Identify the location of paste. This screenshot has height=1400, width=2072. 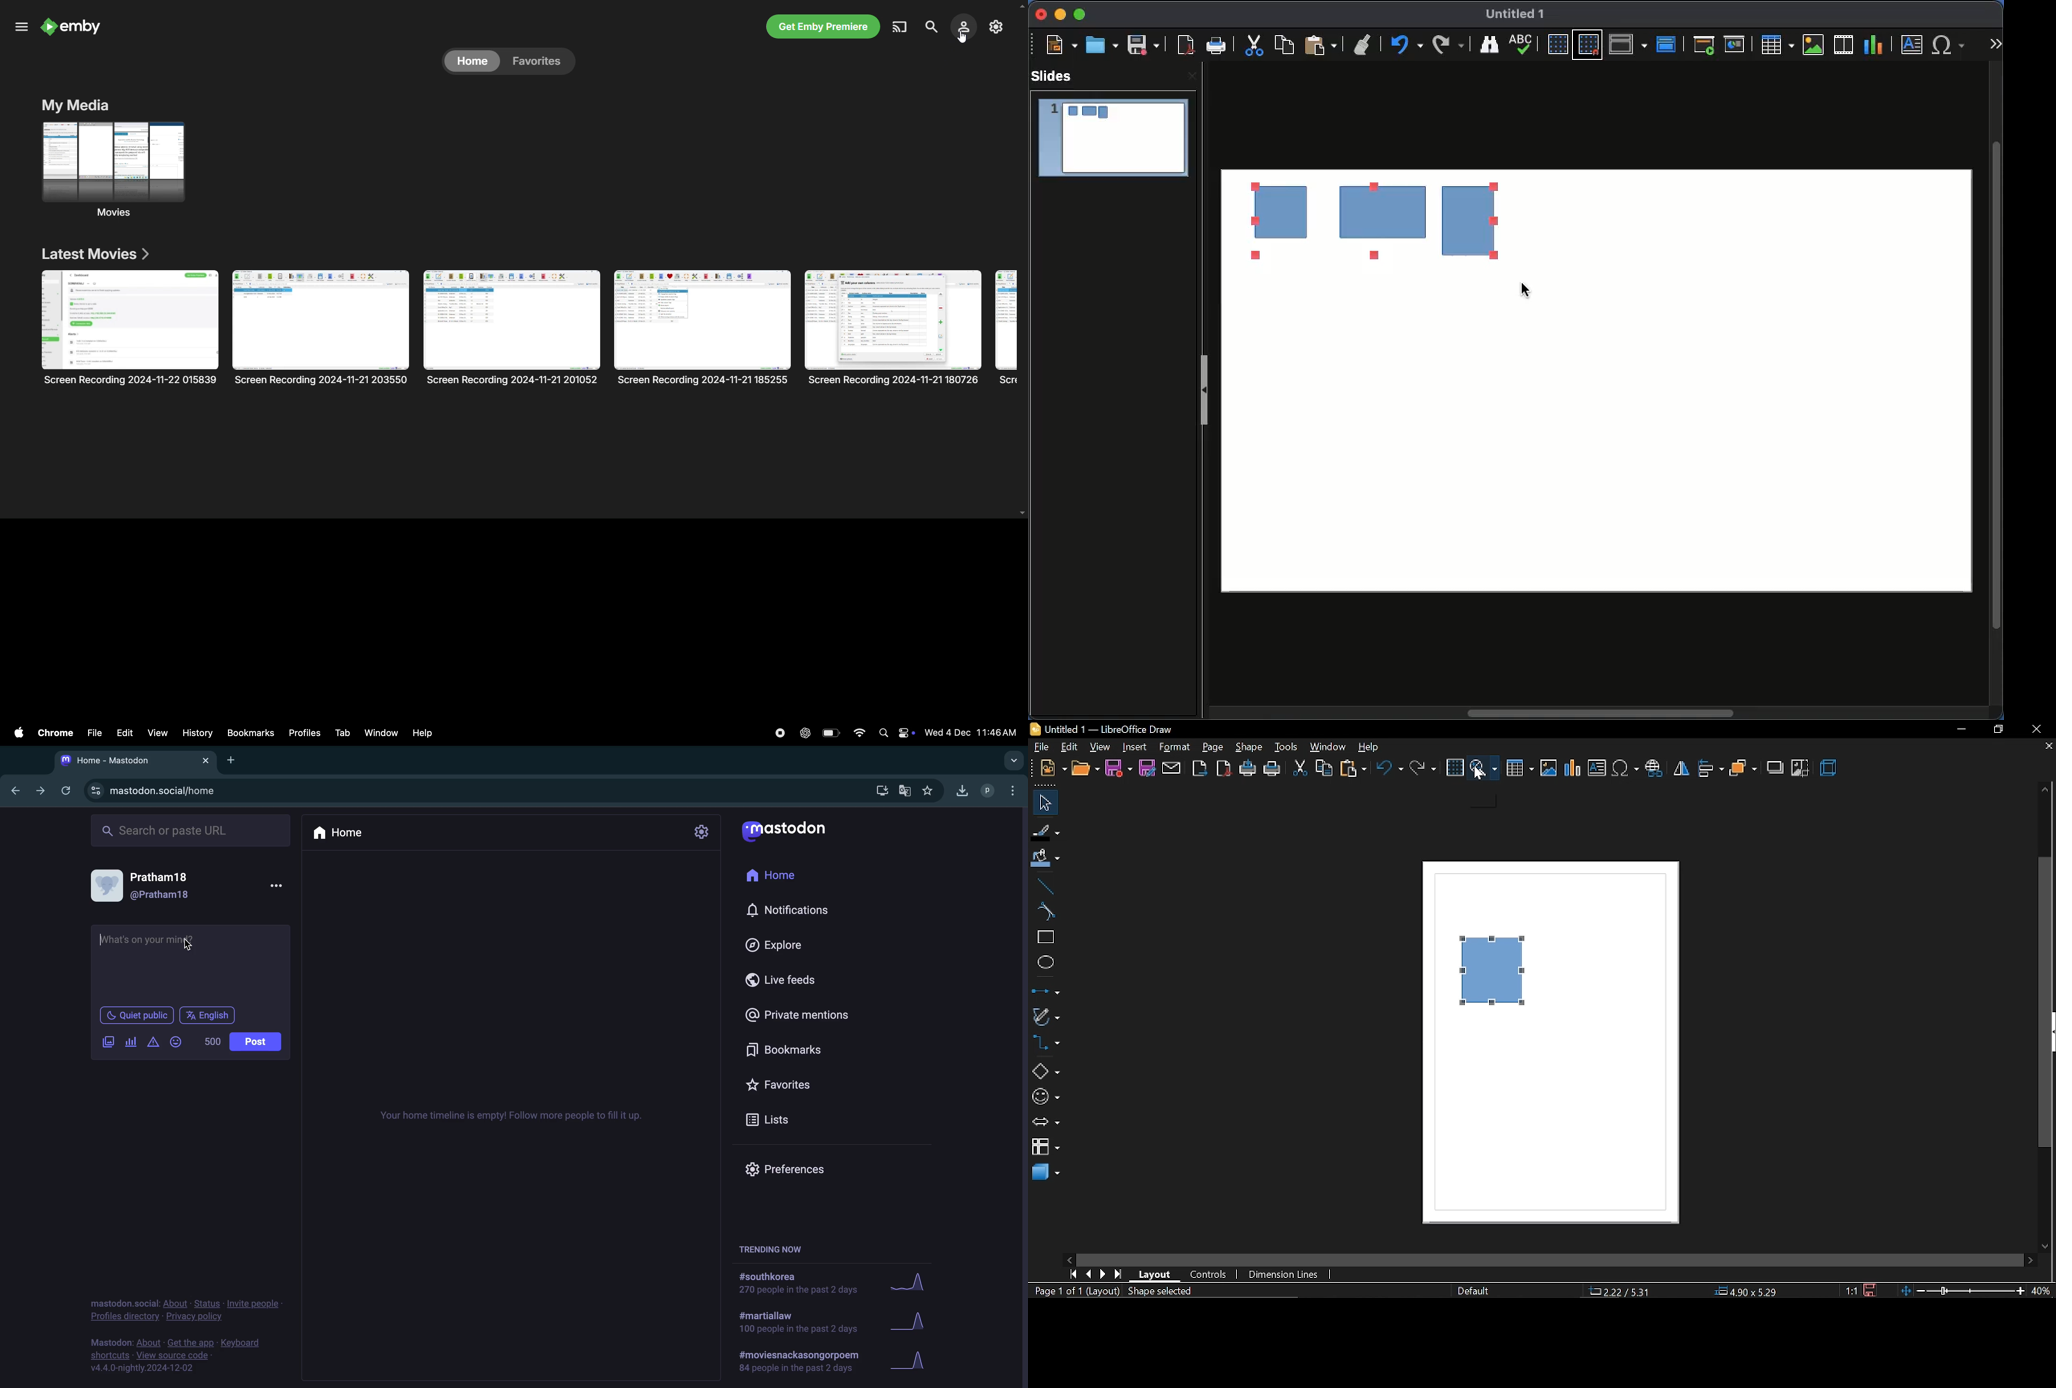
(1353, 769).